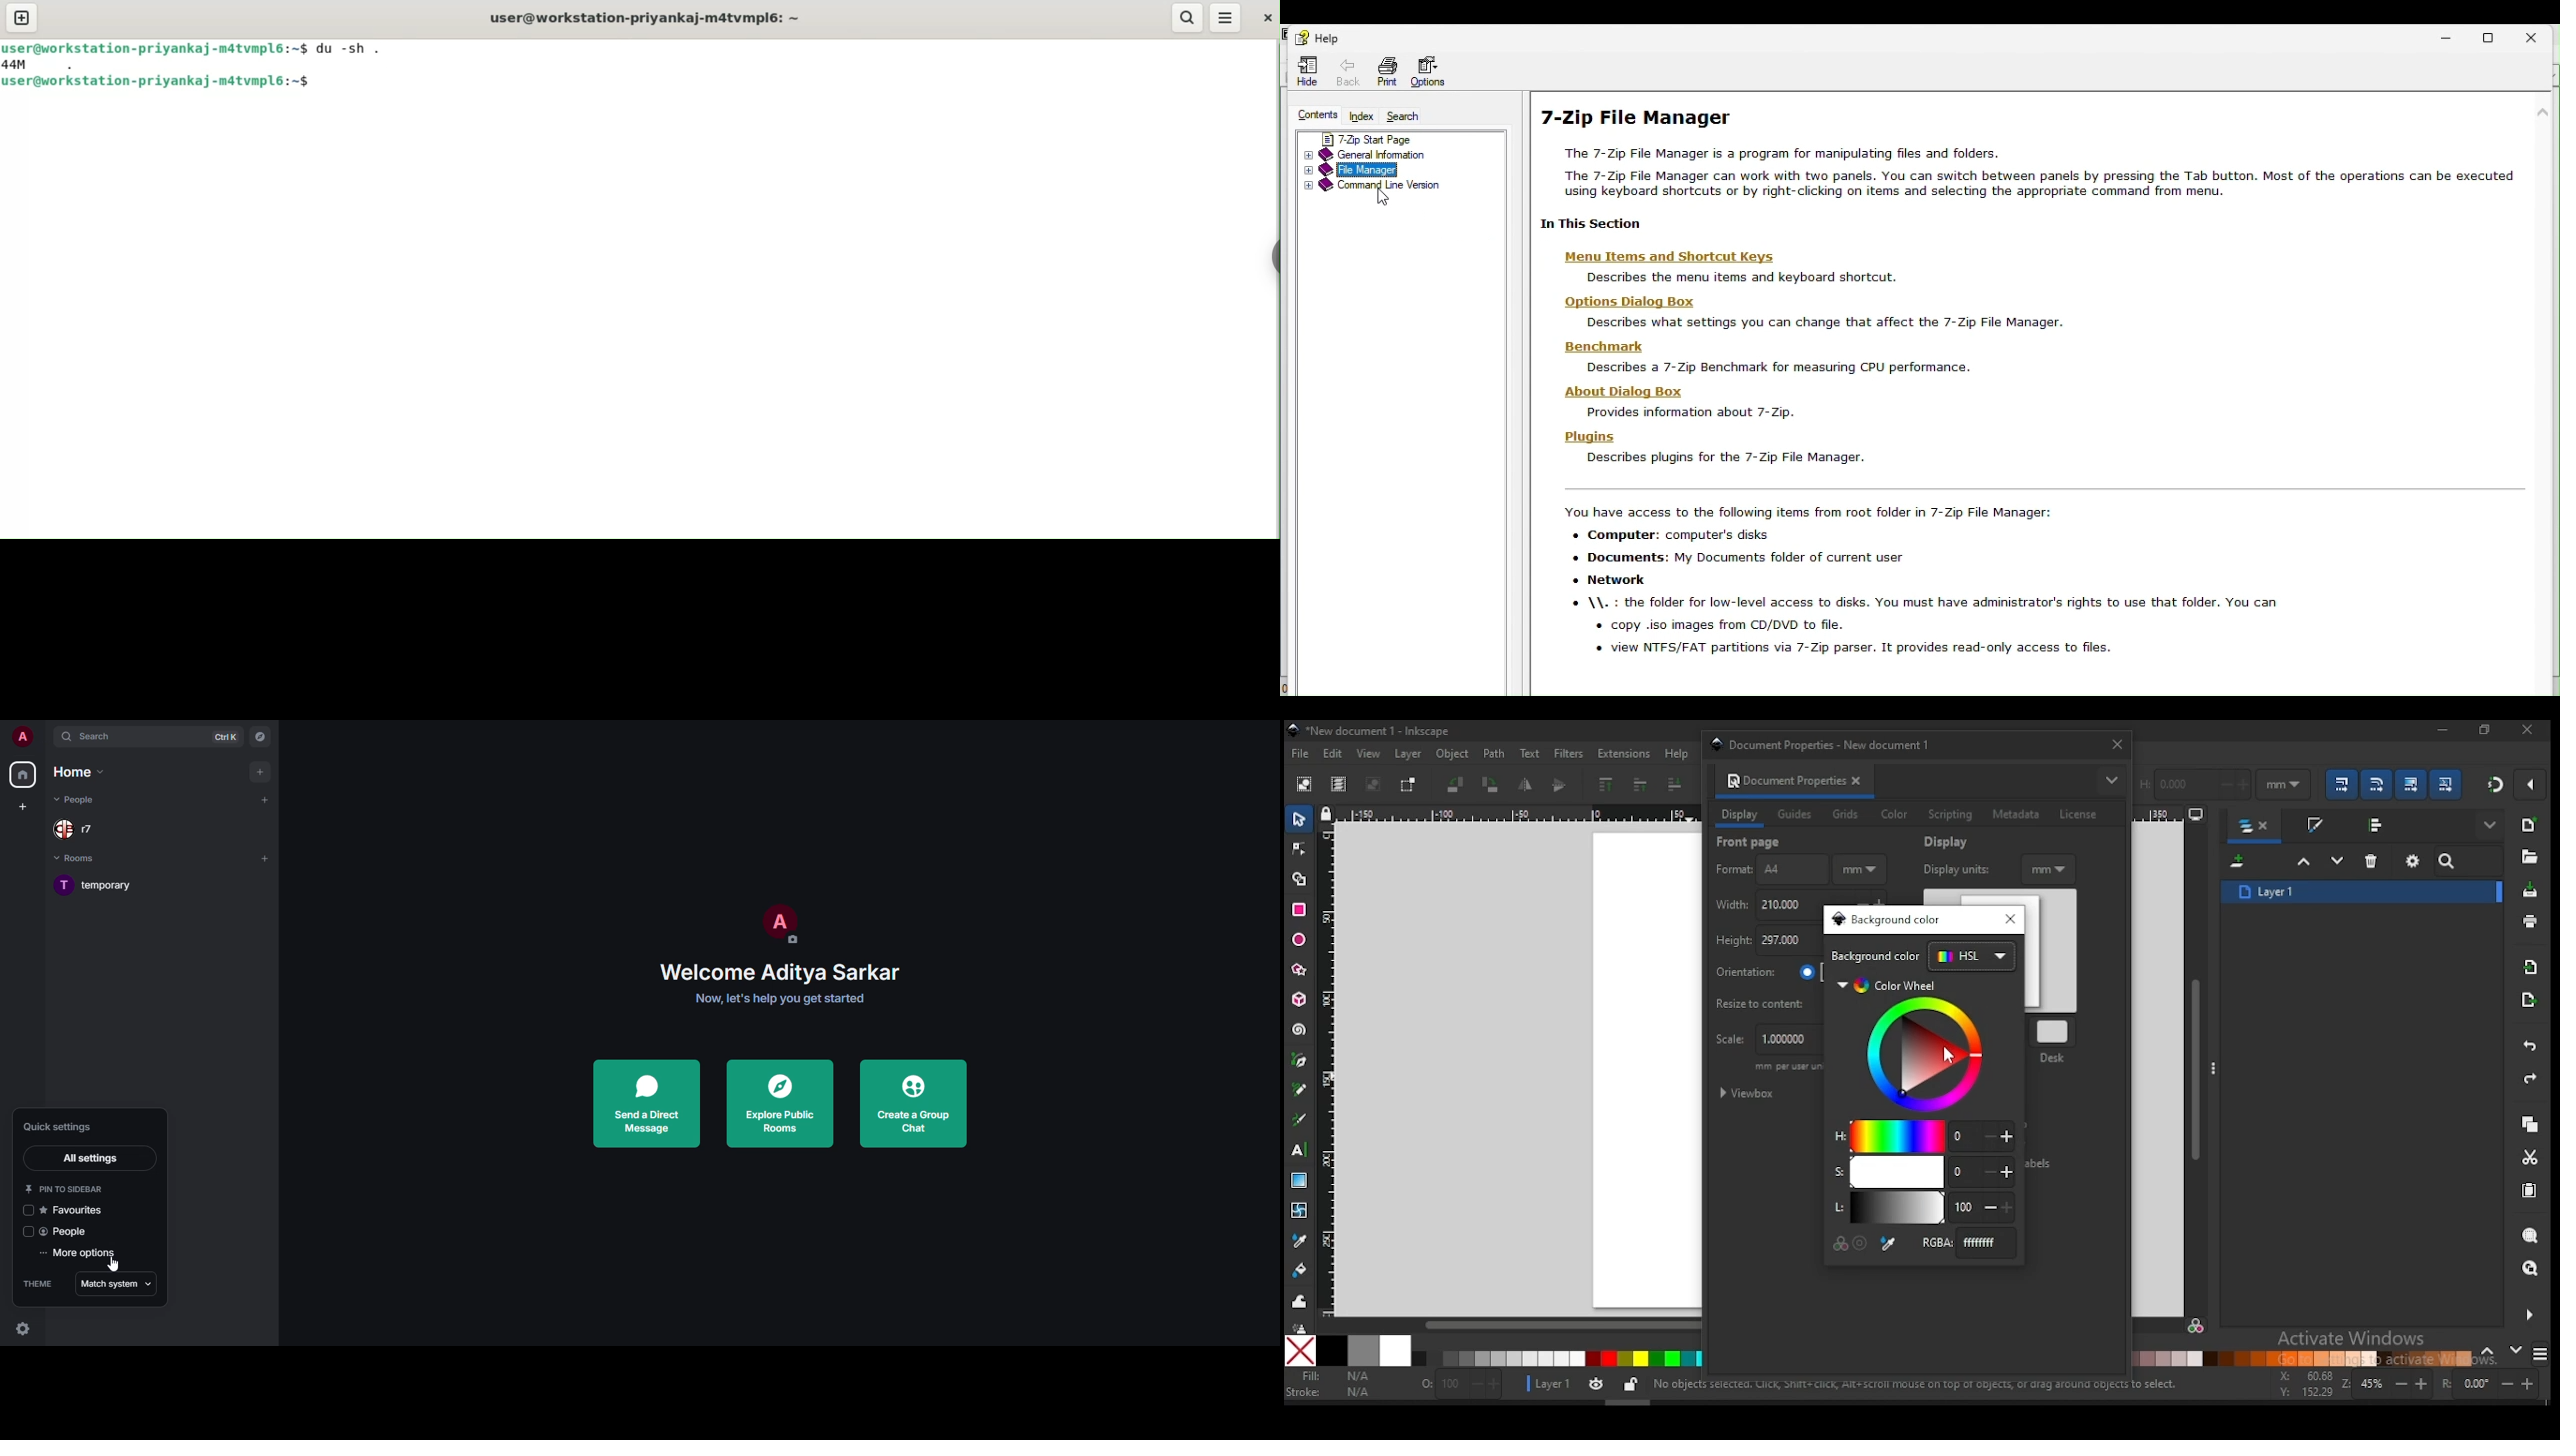 The image size is (2576, 1456). I want to click on quick settings, so click(61, 1127).